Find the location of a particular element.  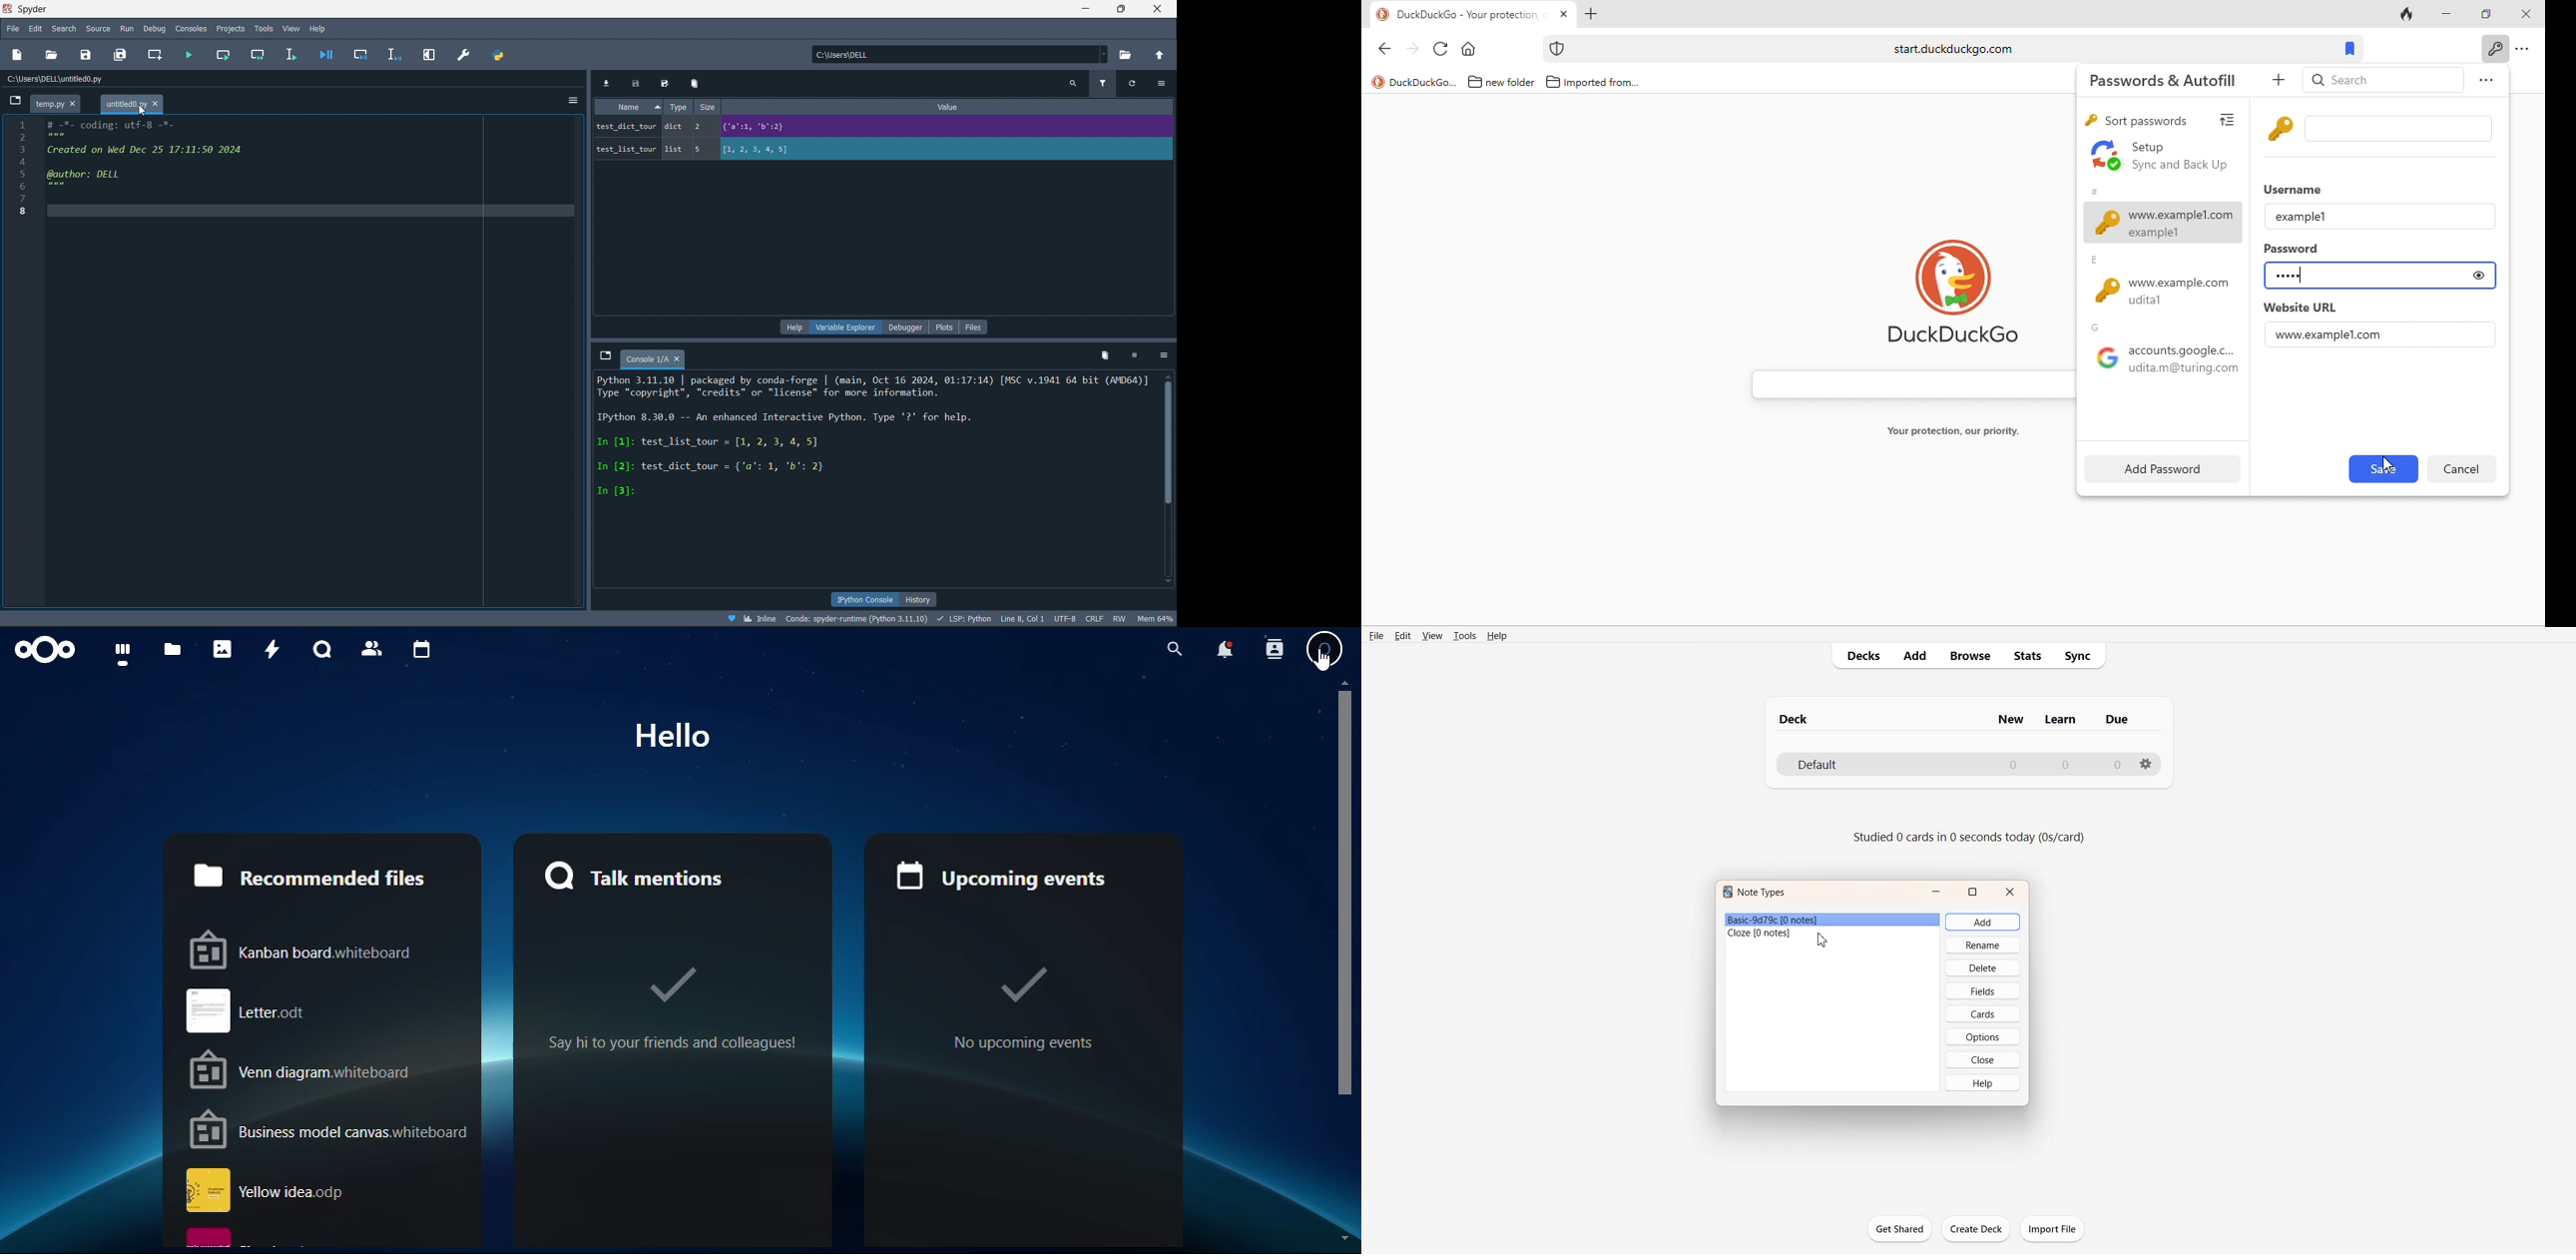

save data as is located at coordinates (665, 82).